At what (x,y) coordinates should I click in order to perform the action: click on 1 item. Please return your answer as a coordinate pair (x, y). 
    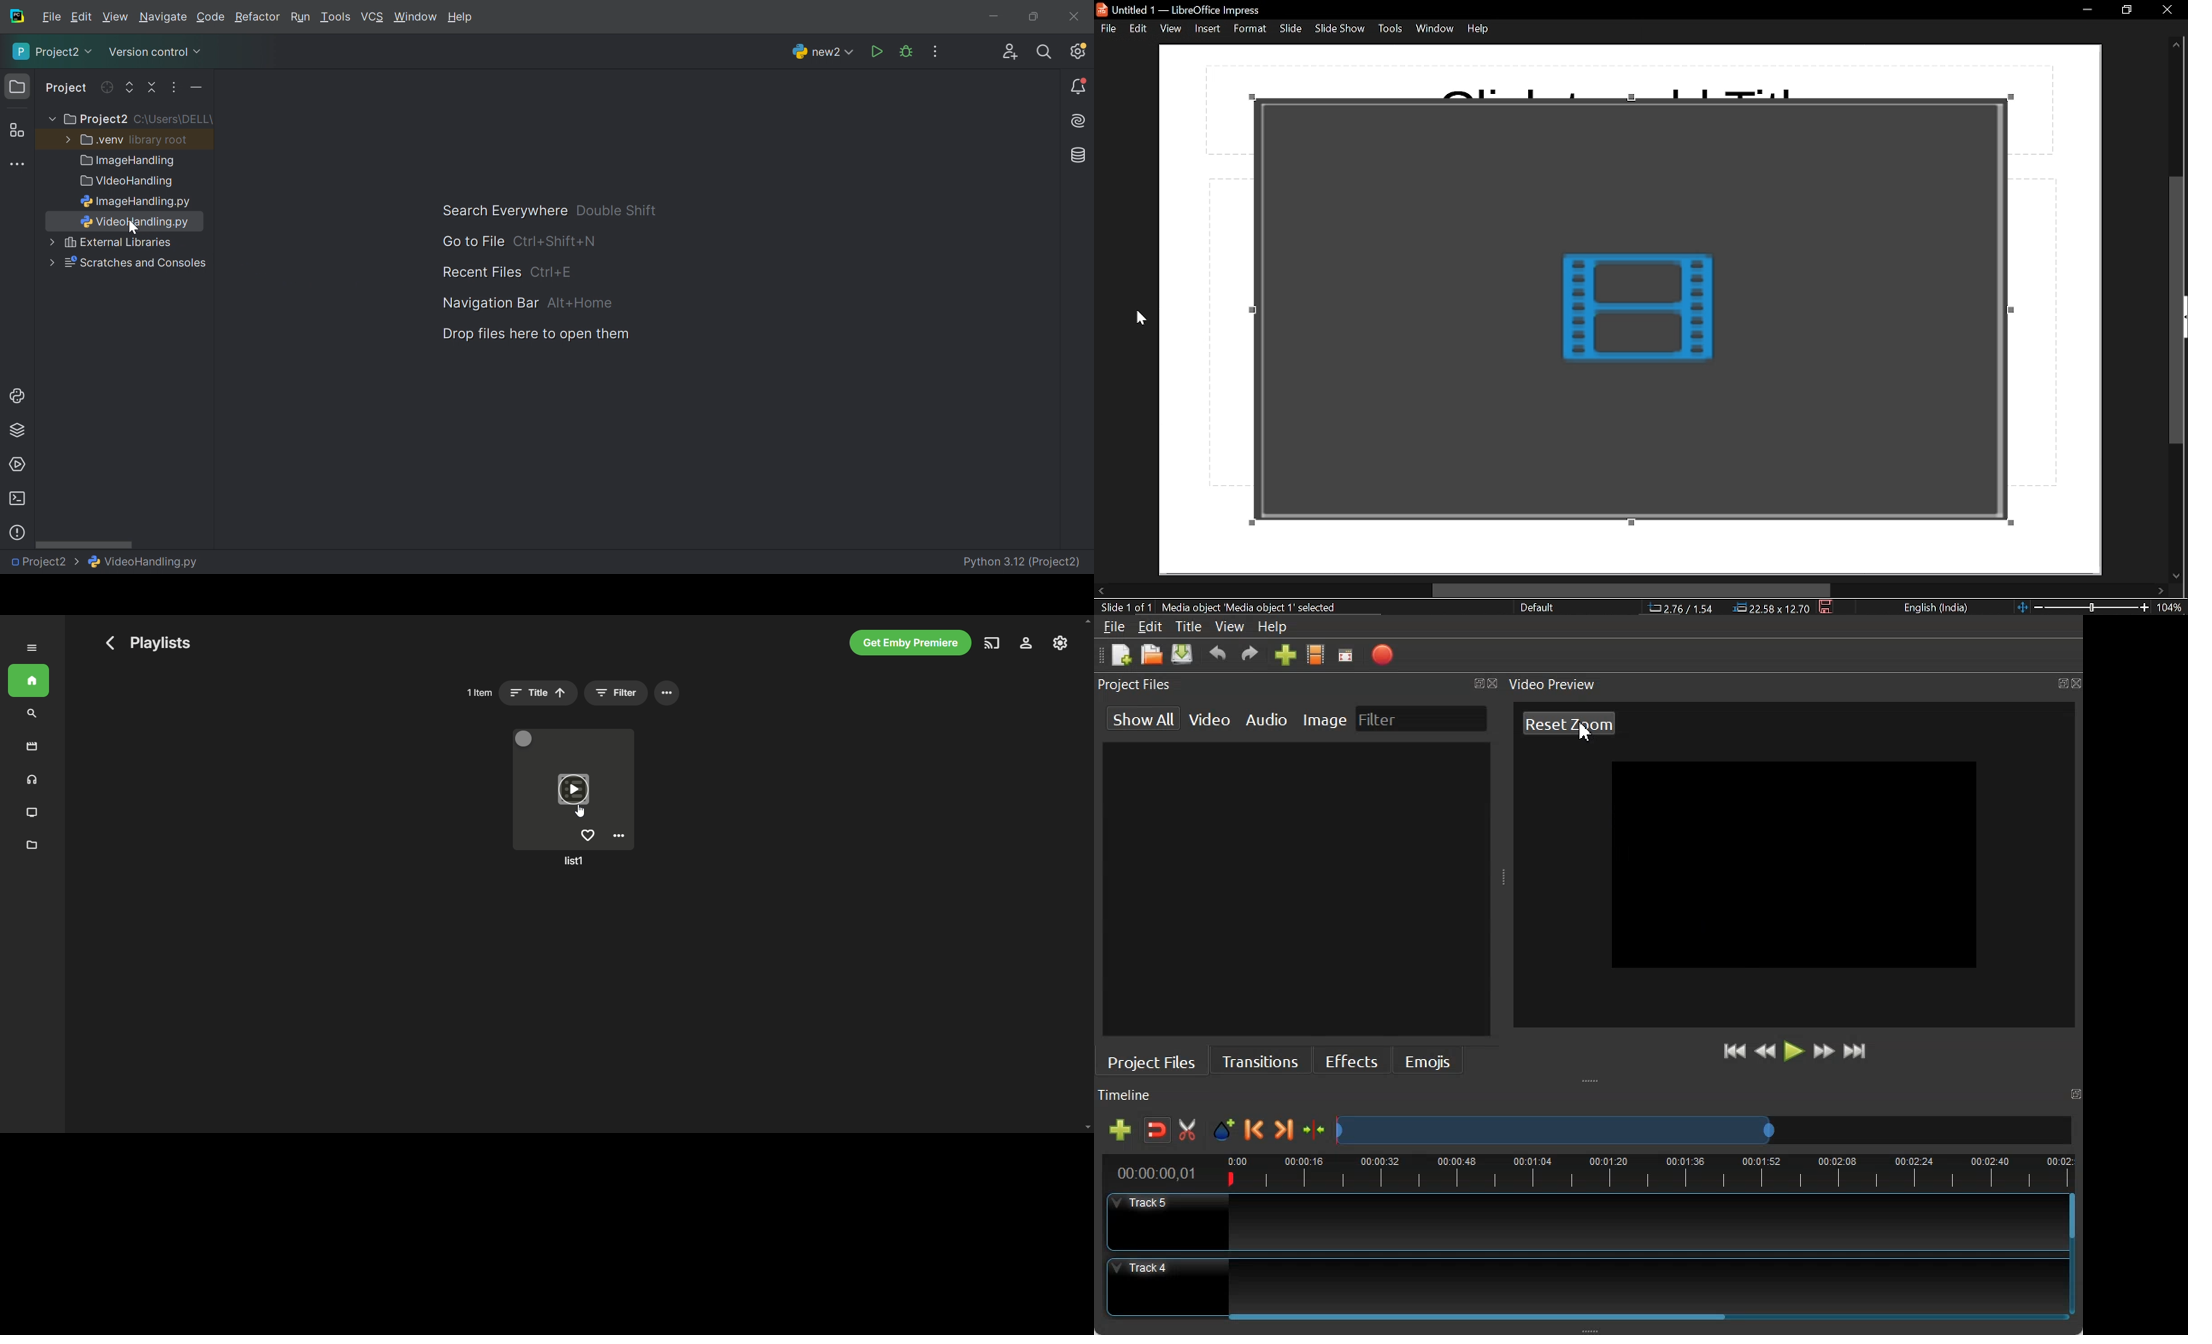
    Looking at the image, I should click on (479, 692).